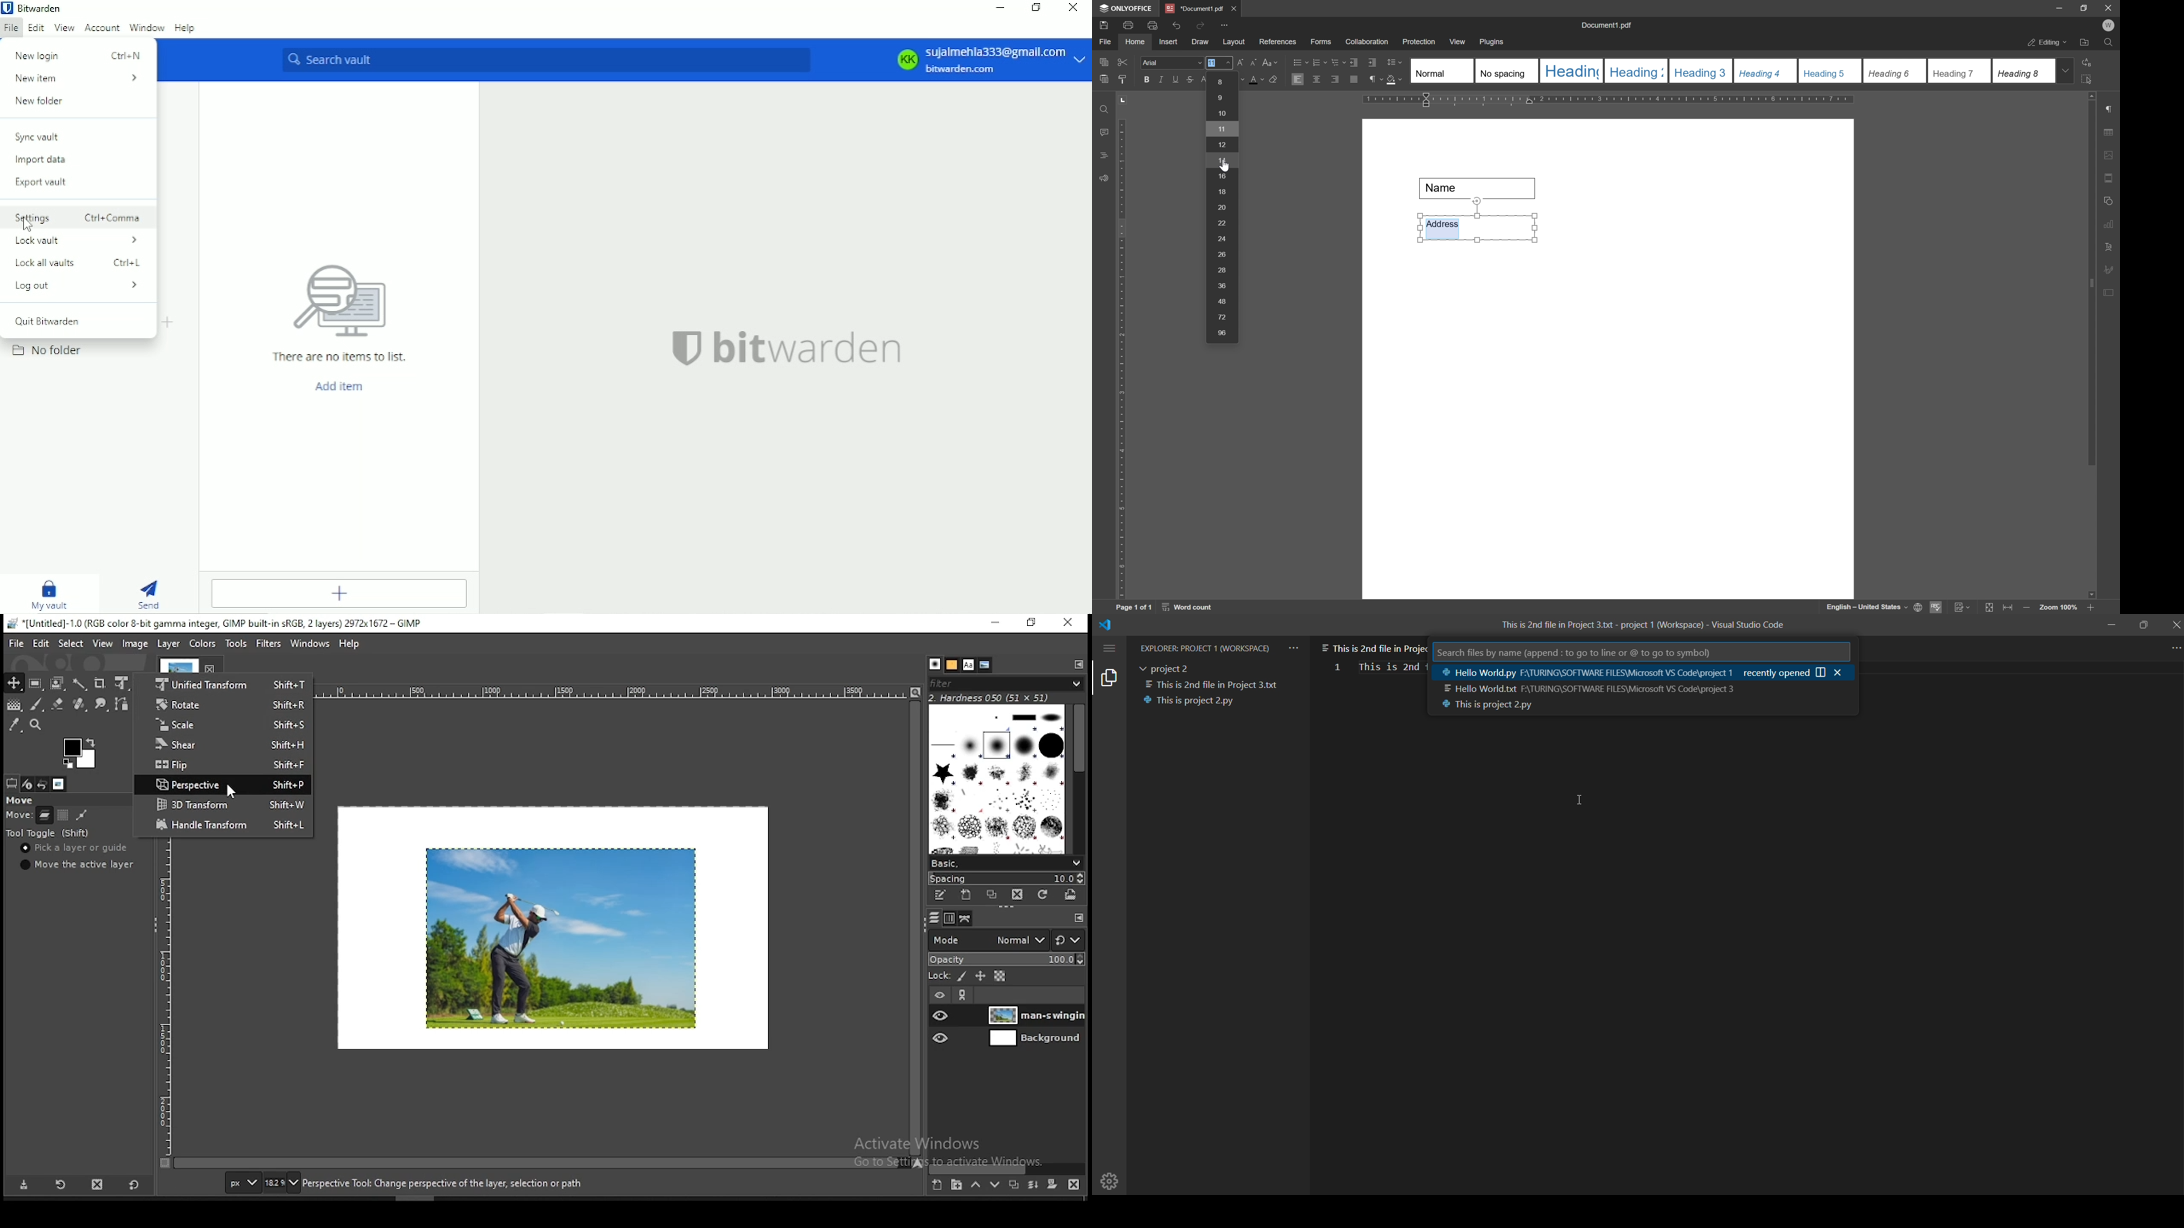 This screenshot has height=1232, width=2184. I want to click on chart settings, so click(2112, 226).